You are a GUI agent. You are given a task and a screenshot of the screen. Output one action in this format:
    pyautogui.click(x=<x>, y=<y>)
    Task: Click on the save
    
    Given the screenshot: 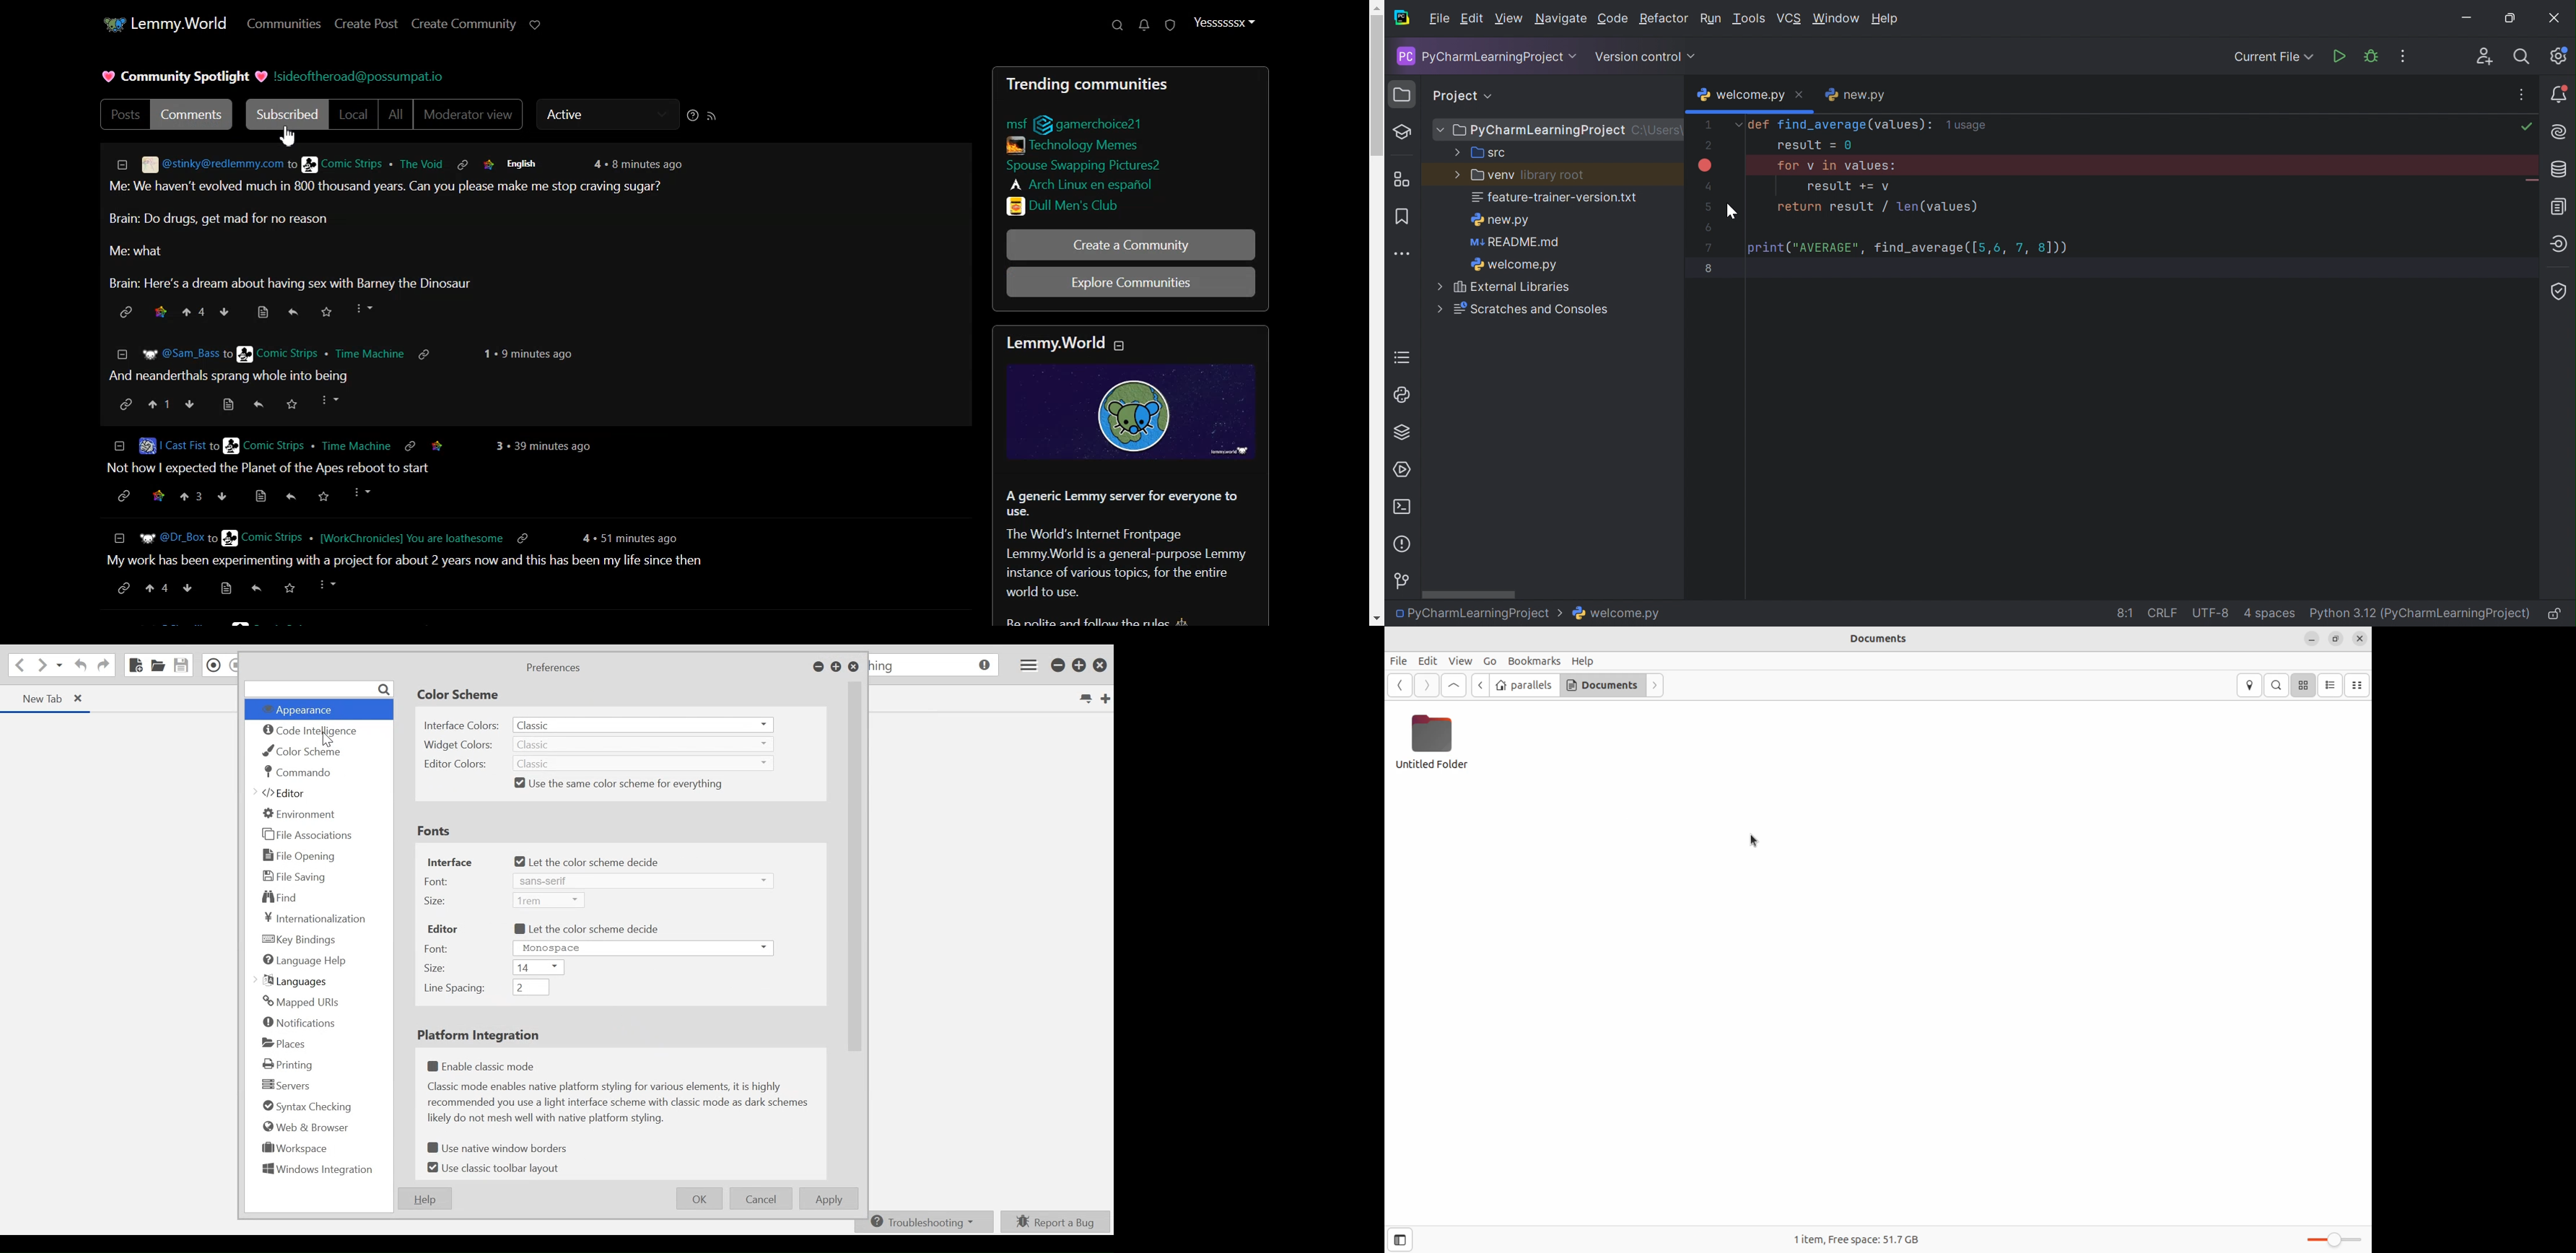 What is the action you would take?
    pyautogui.click(x=291, y=404)
    